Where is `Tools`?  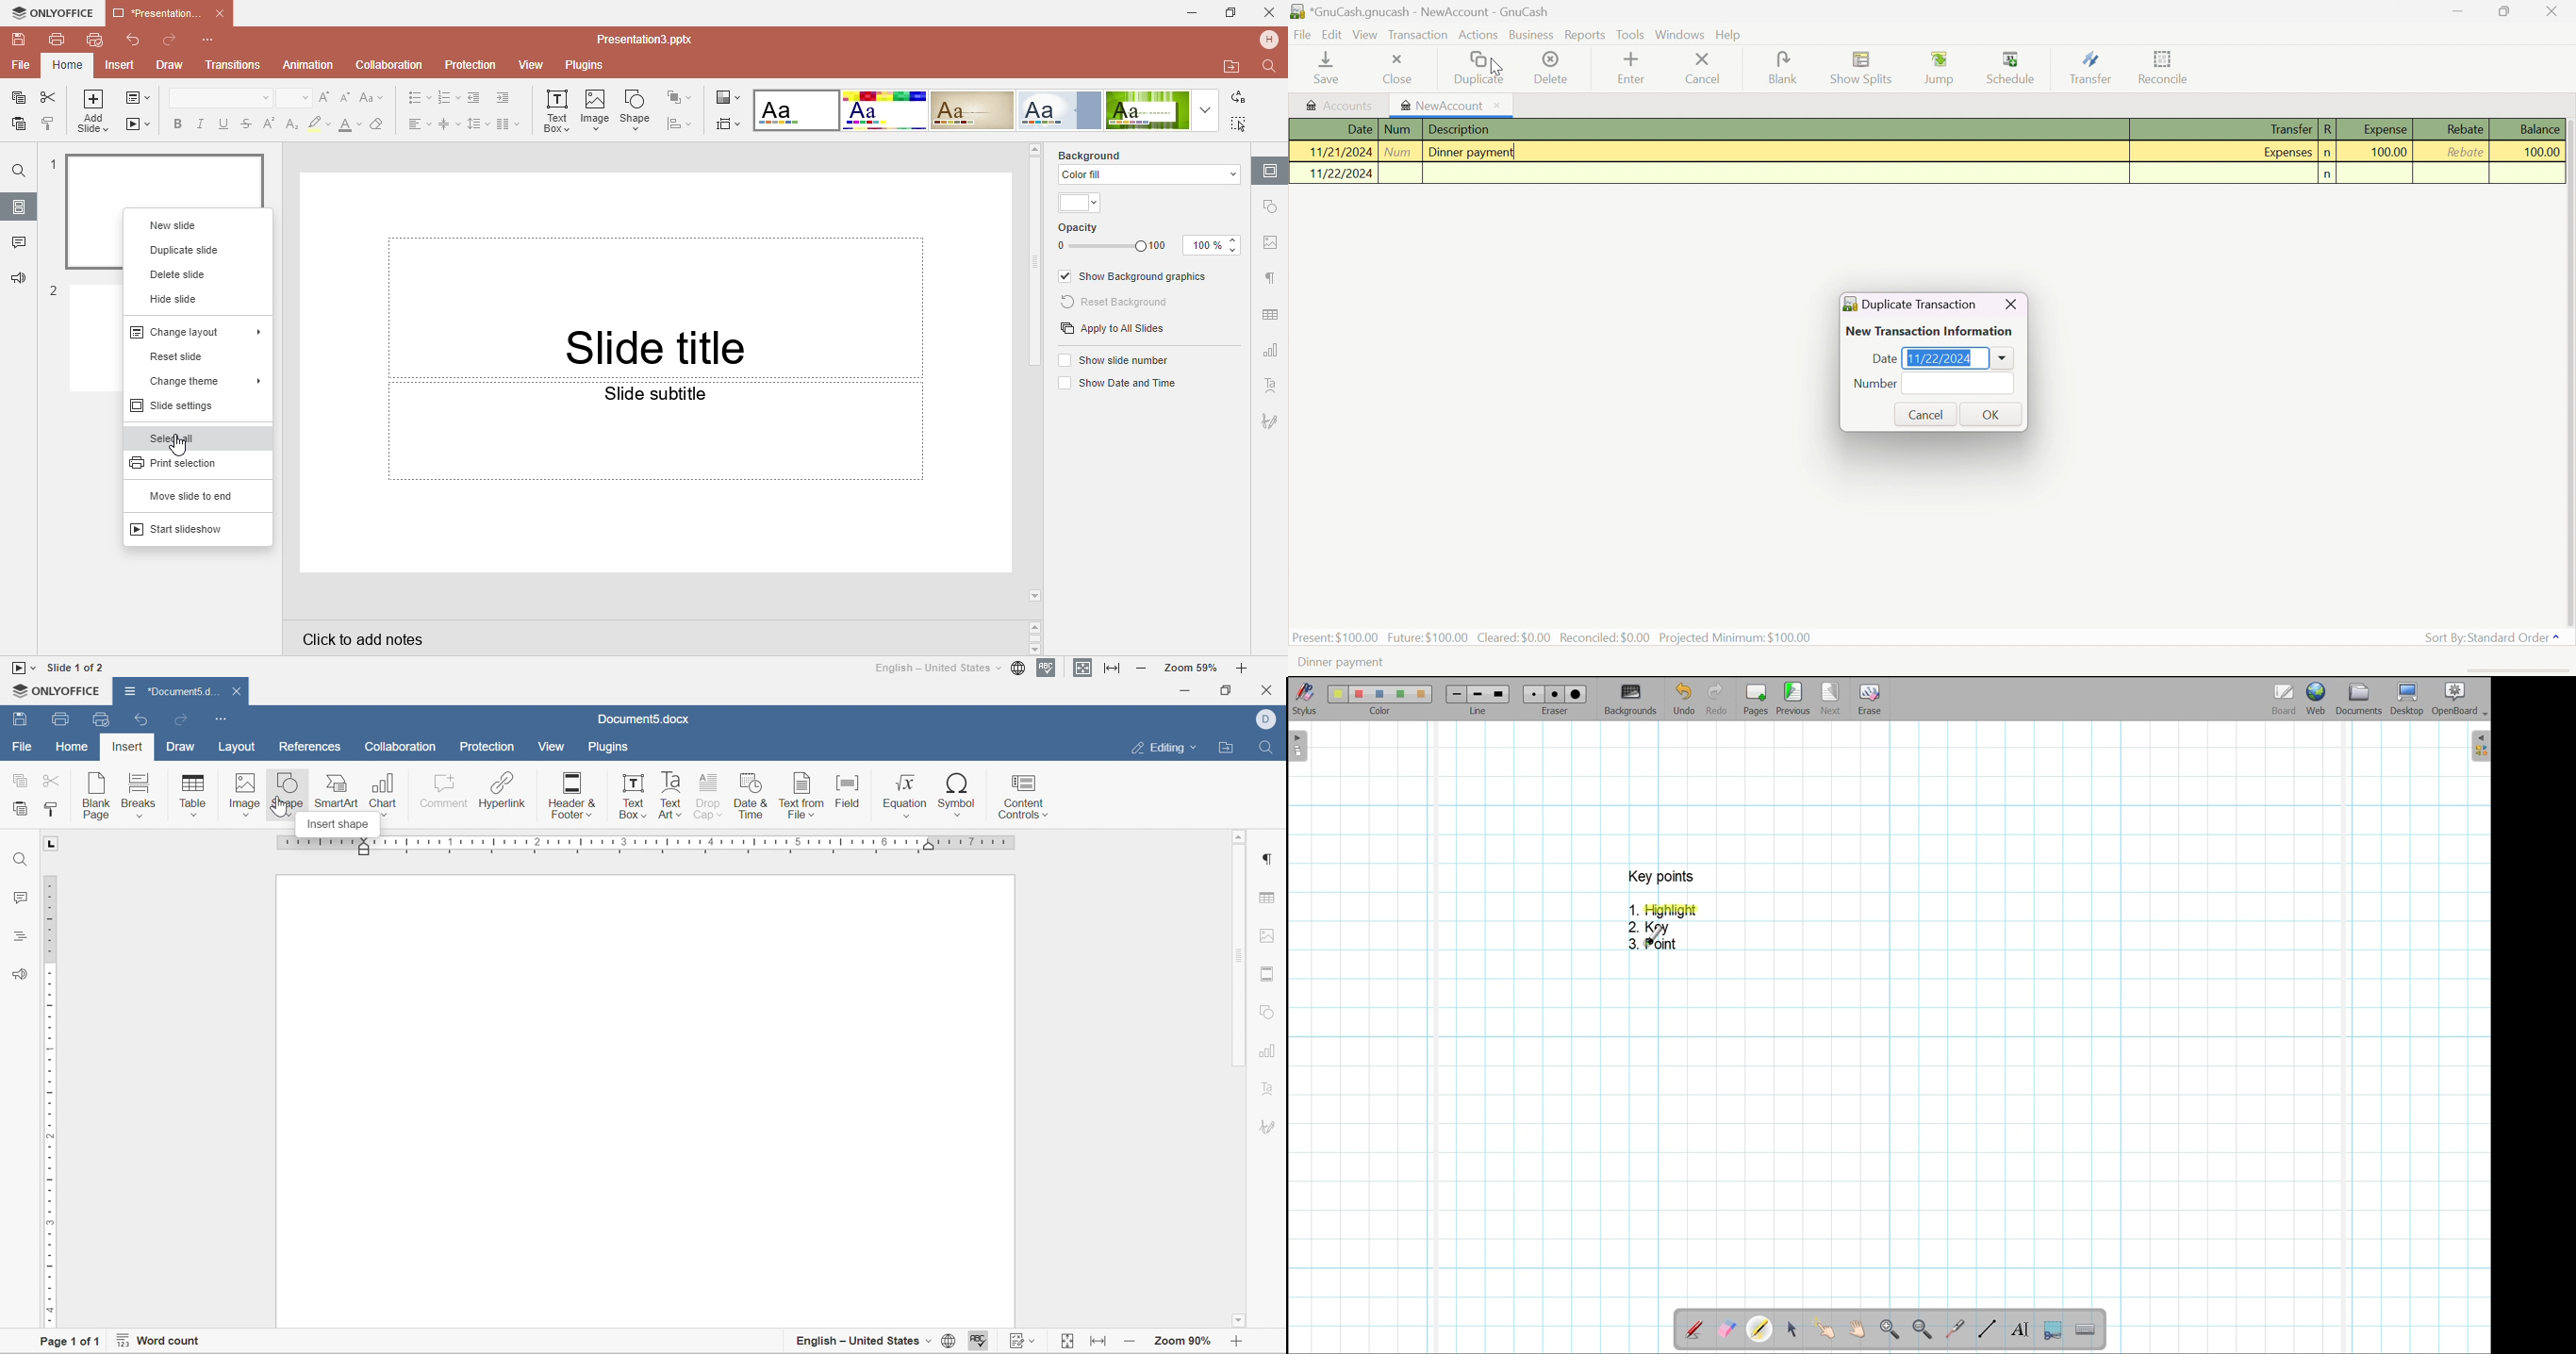 Tools is located at coordinates (1631, 36).